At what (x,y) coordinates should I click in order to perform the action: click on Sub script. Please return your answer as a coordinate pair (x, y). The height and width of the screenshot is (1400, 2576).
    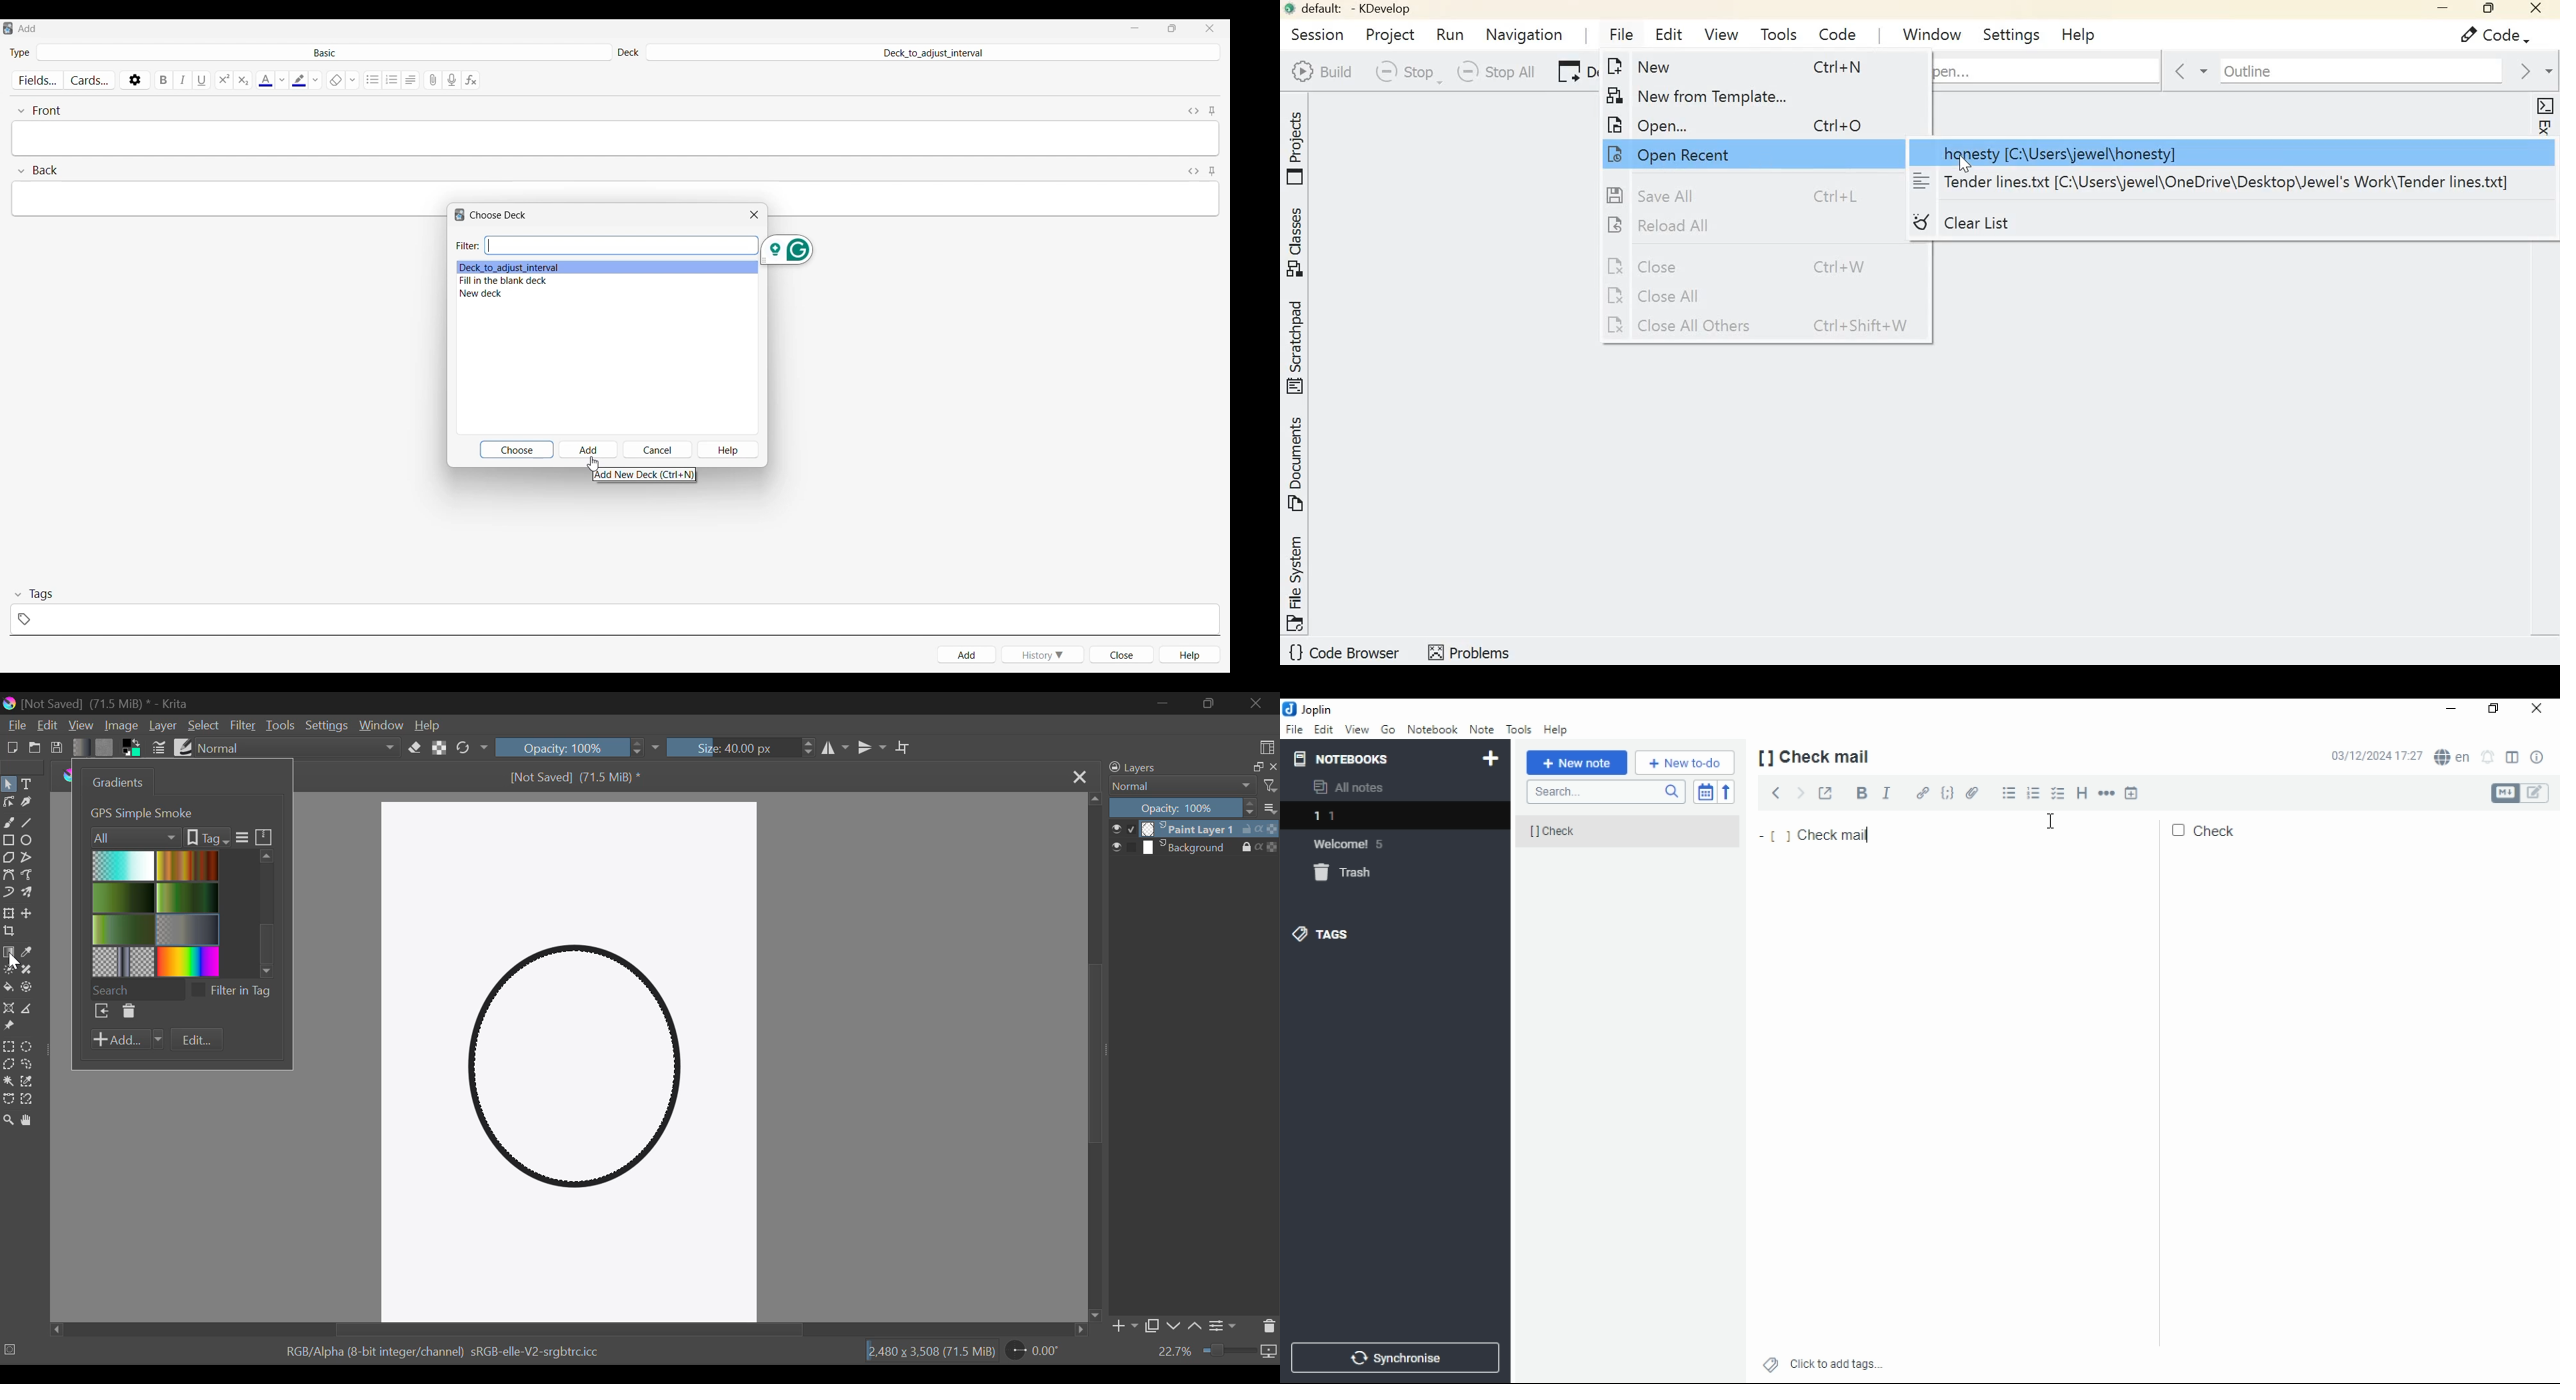
    Looking at the image, I should click on (242, 80).